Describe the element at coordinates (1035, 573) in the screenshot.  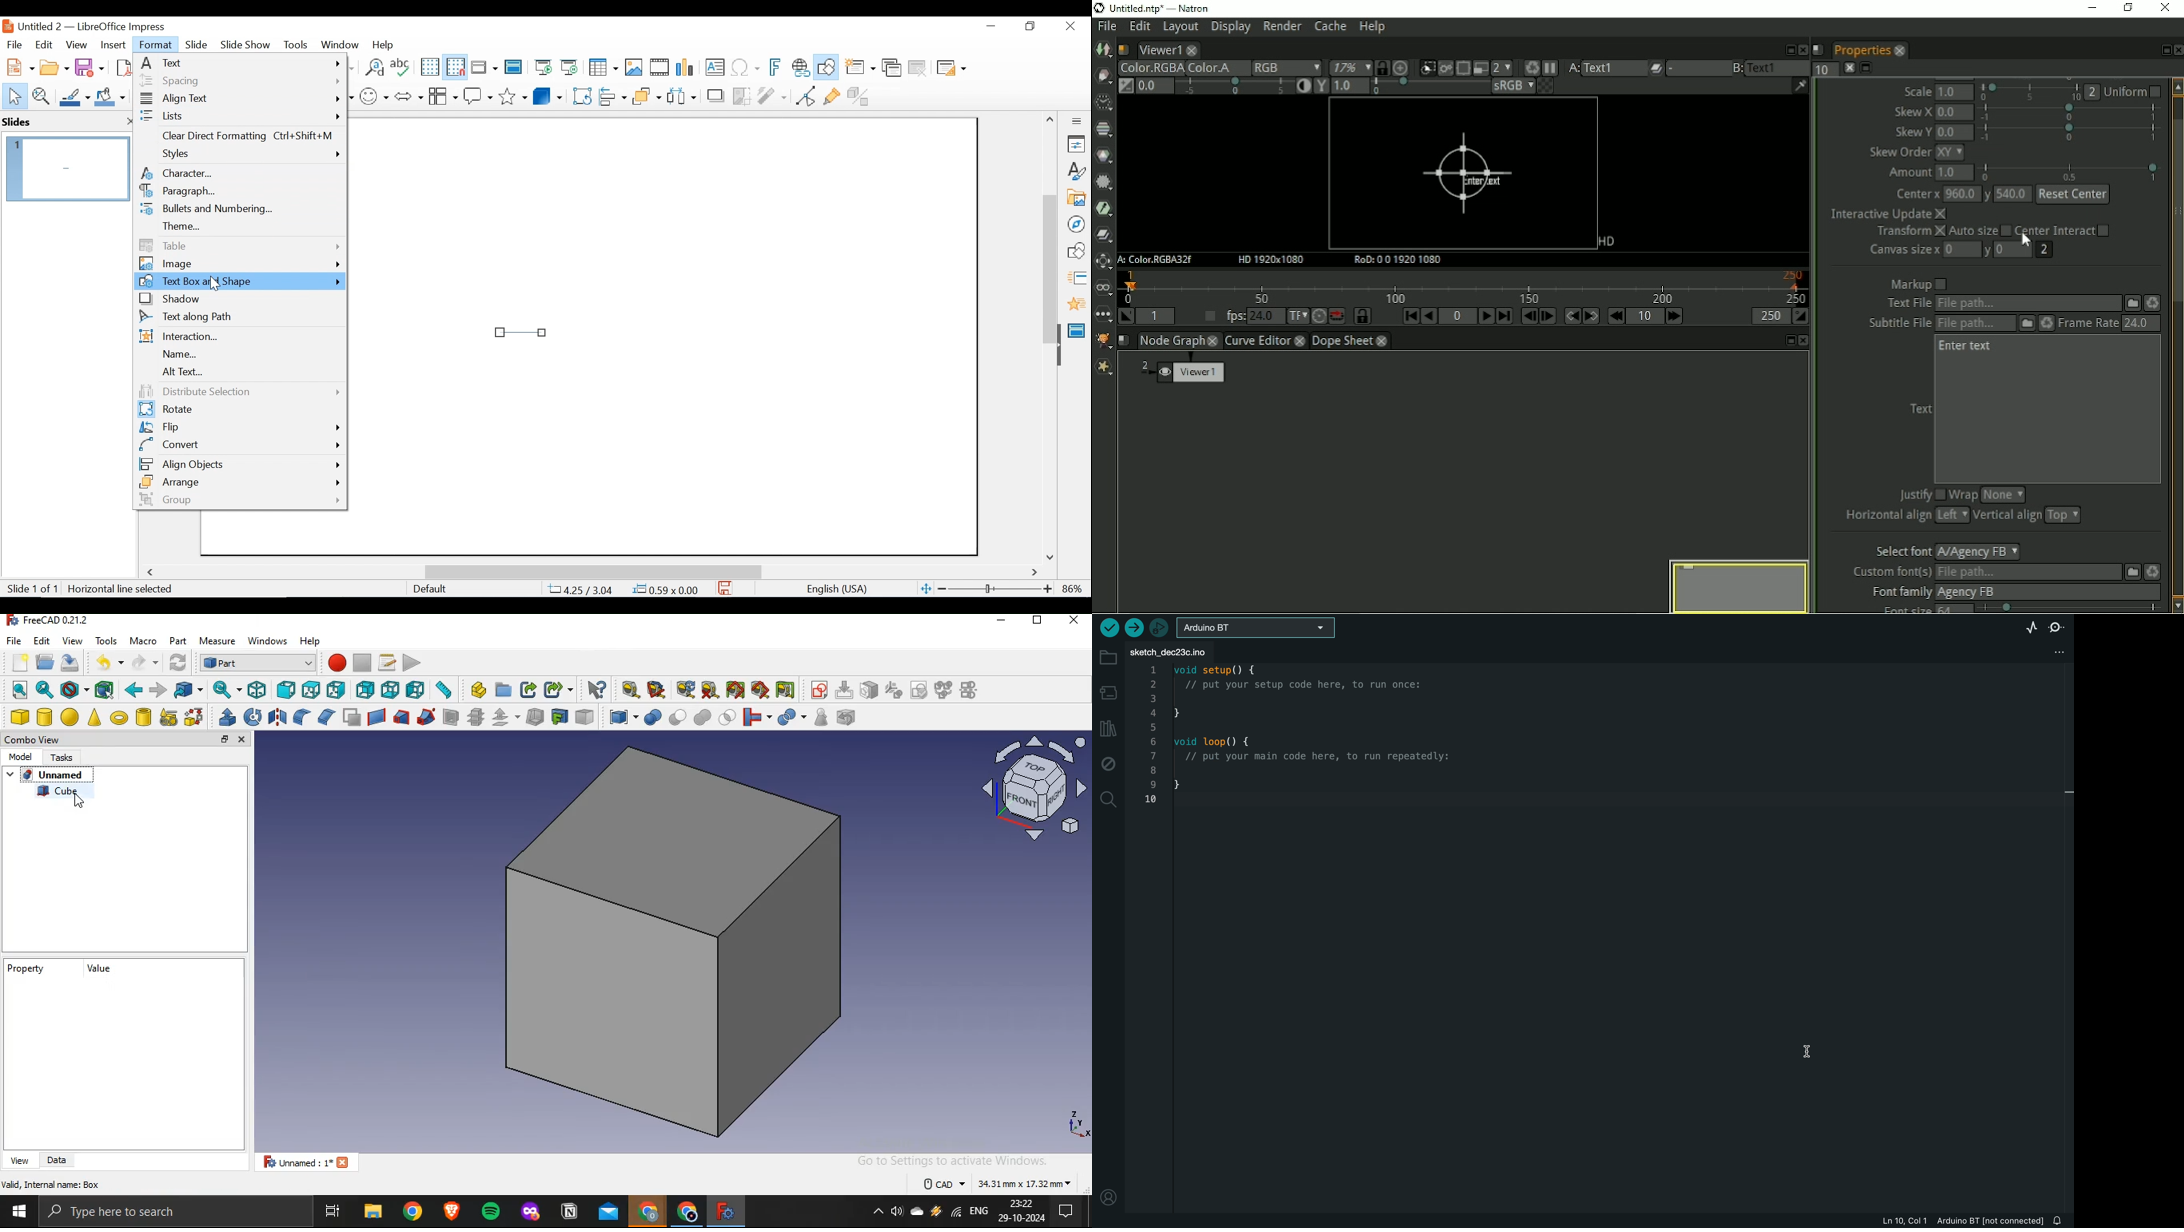
I see `Scroll Right` at that location.